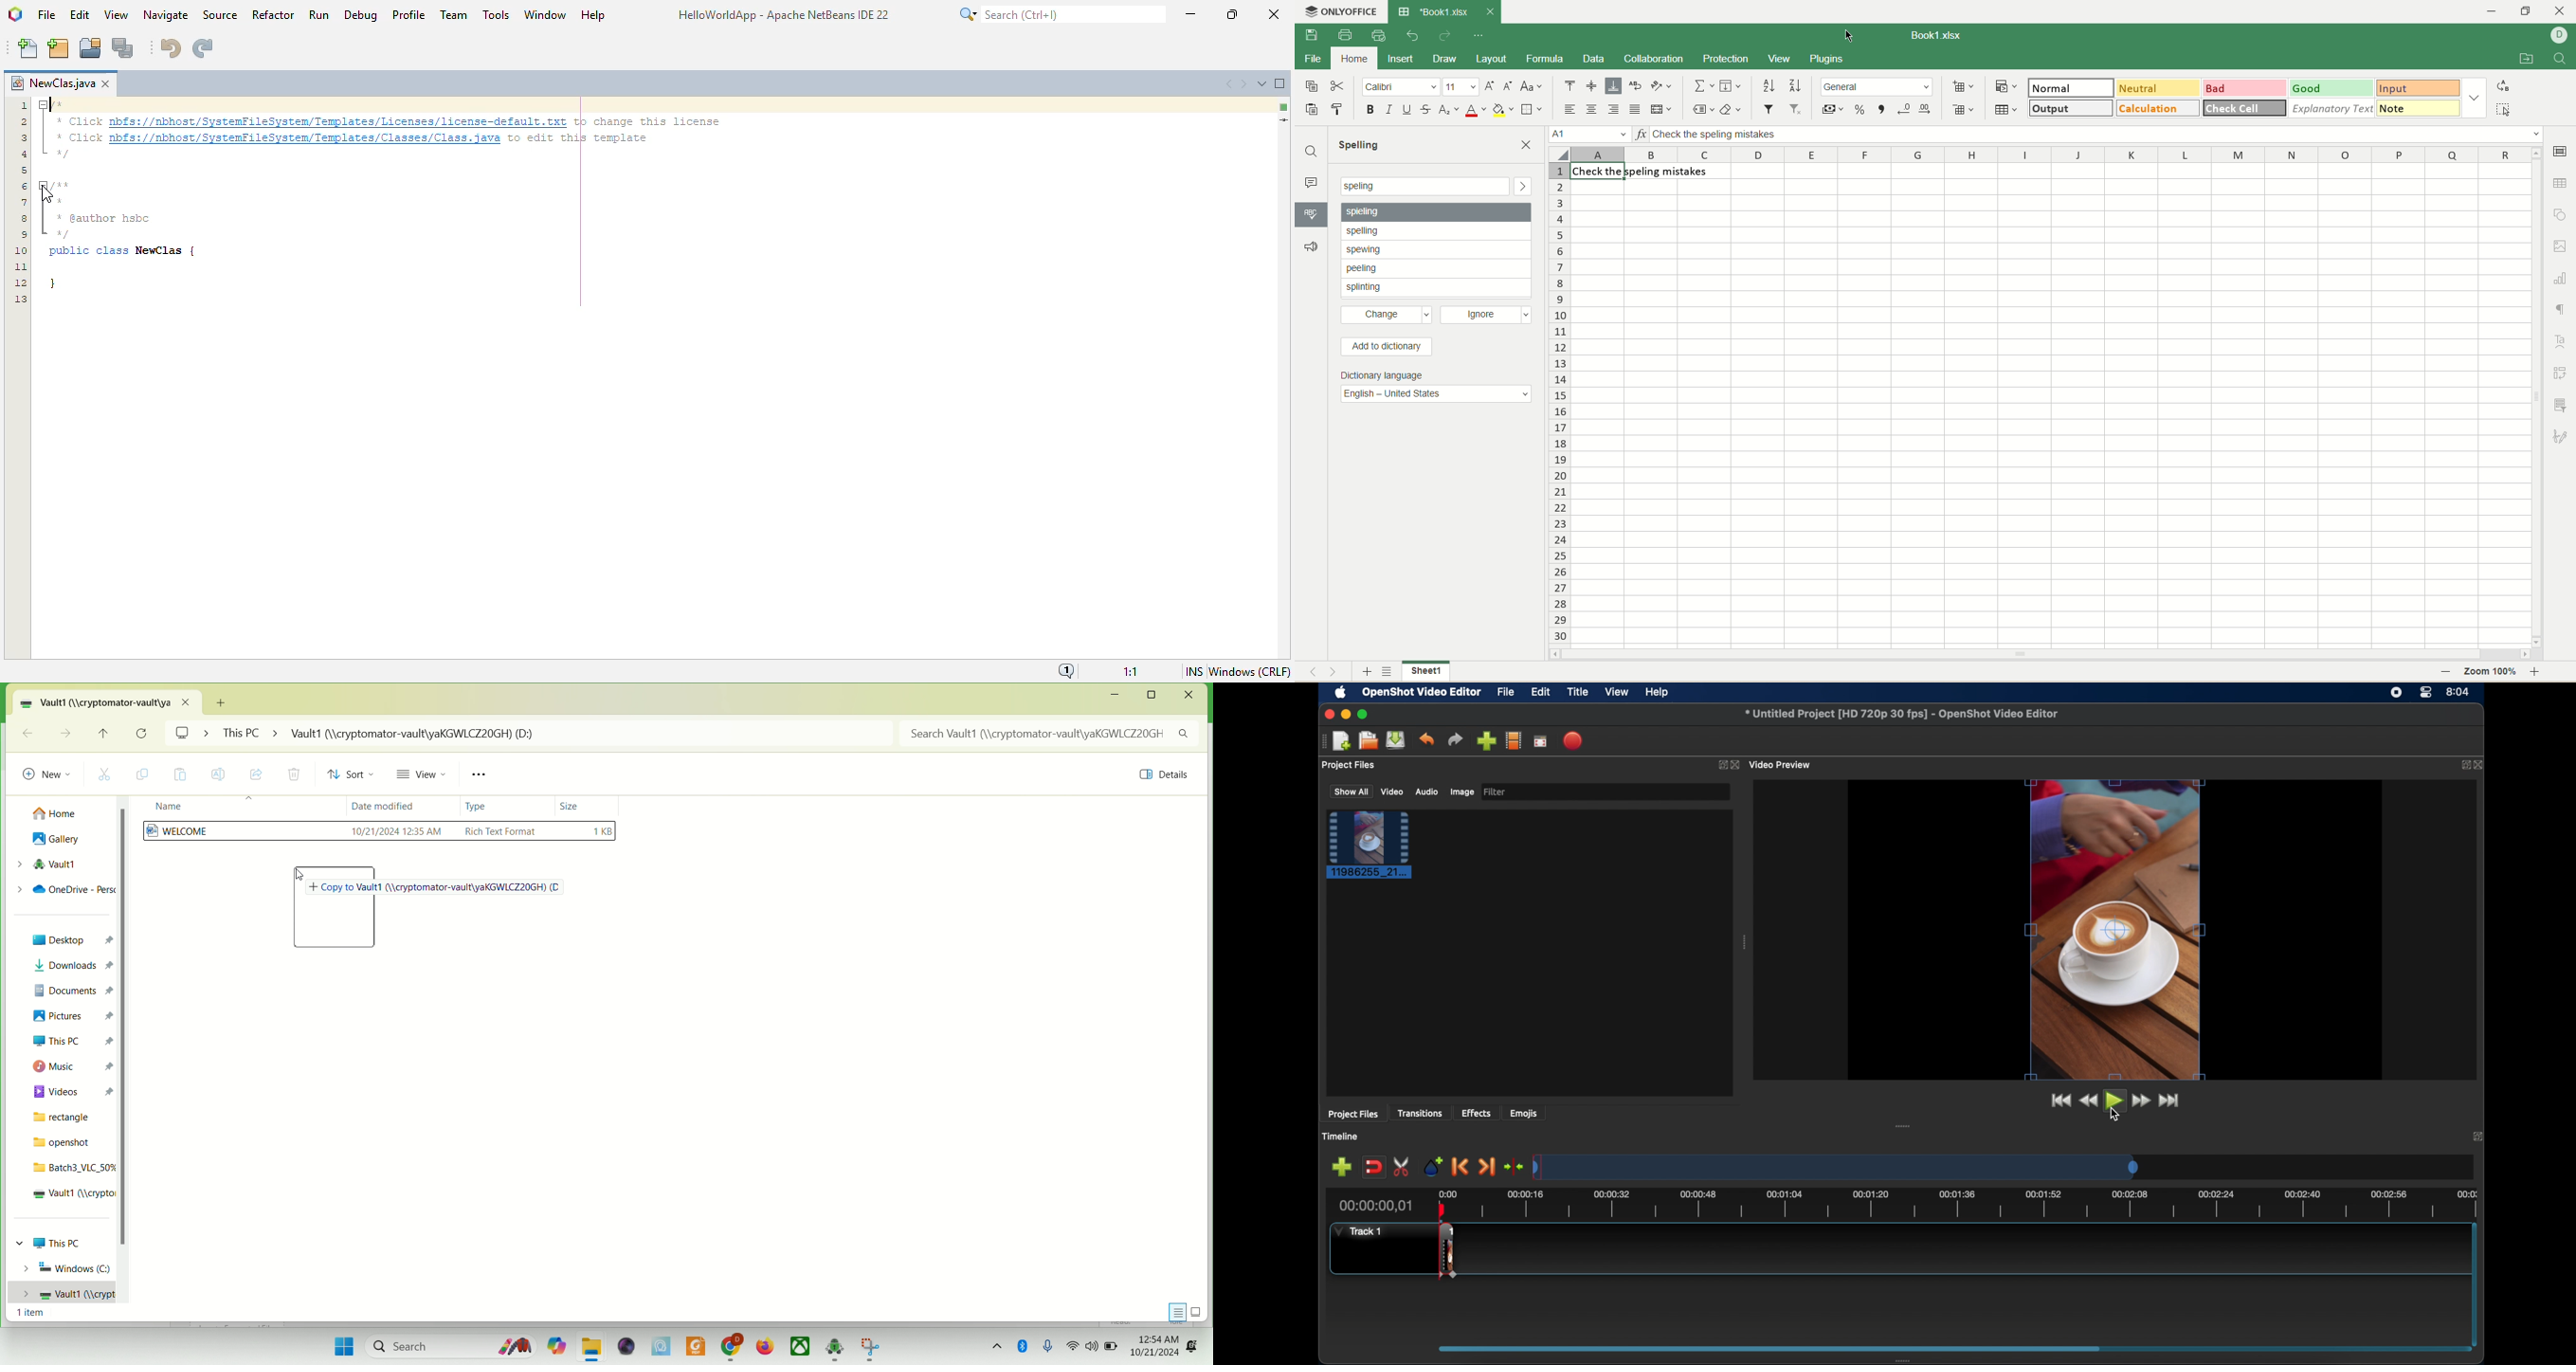 The height and width of the screenshot is (1372, 2576). Describe the element at coordinates (1481, 35) in the screenshot. I see `quick settings` at that location.